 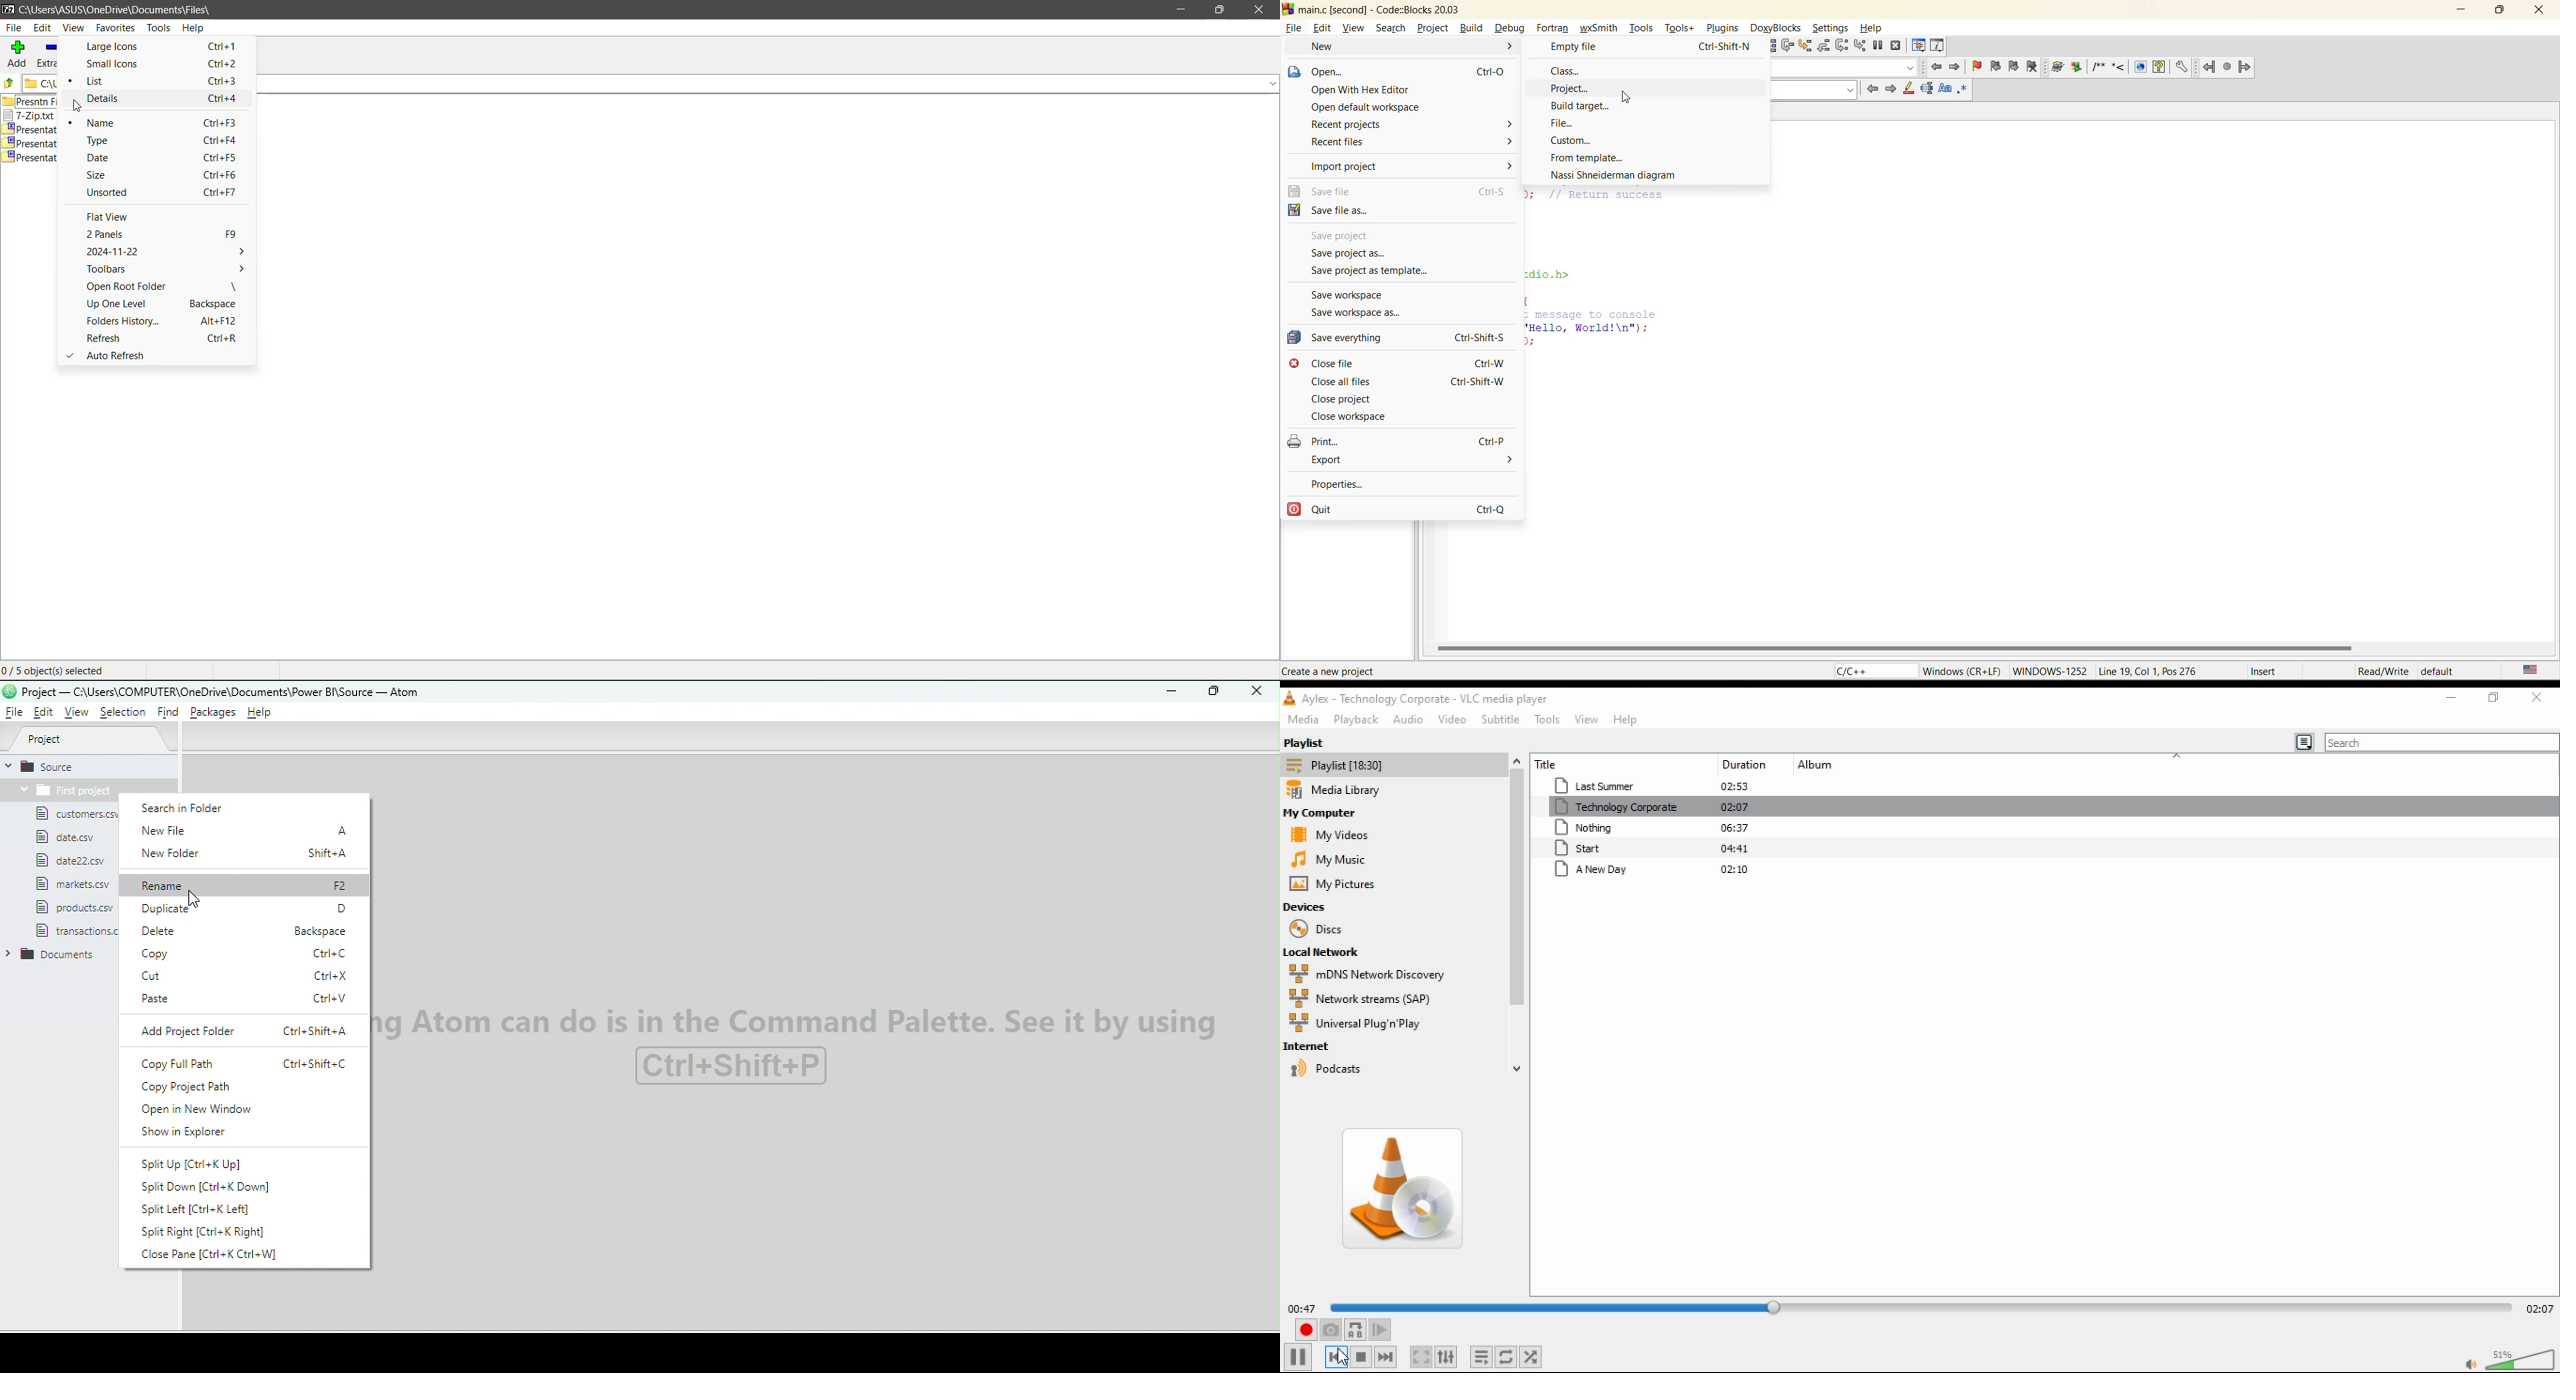 I want to click on run to cursor, so click(x=1767, y=45).